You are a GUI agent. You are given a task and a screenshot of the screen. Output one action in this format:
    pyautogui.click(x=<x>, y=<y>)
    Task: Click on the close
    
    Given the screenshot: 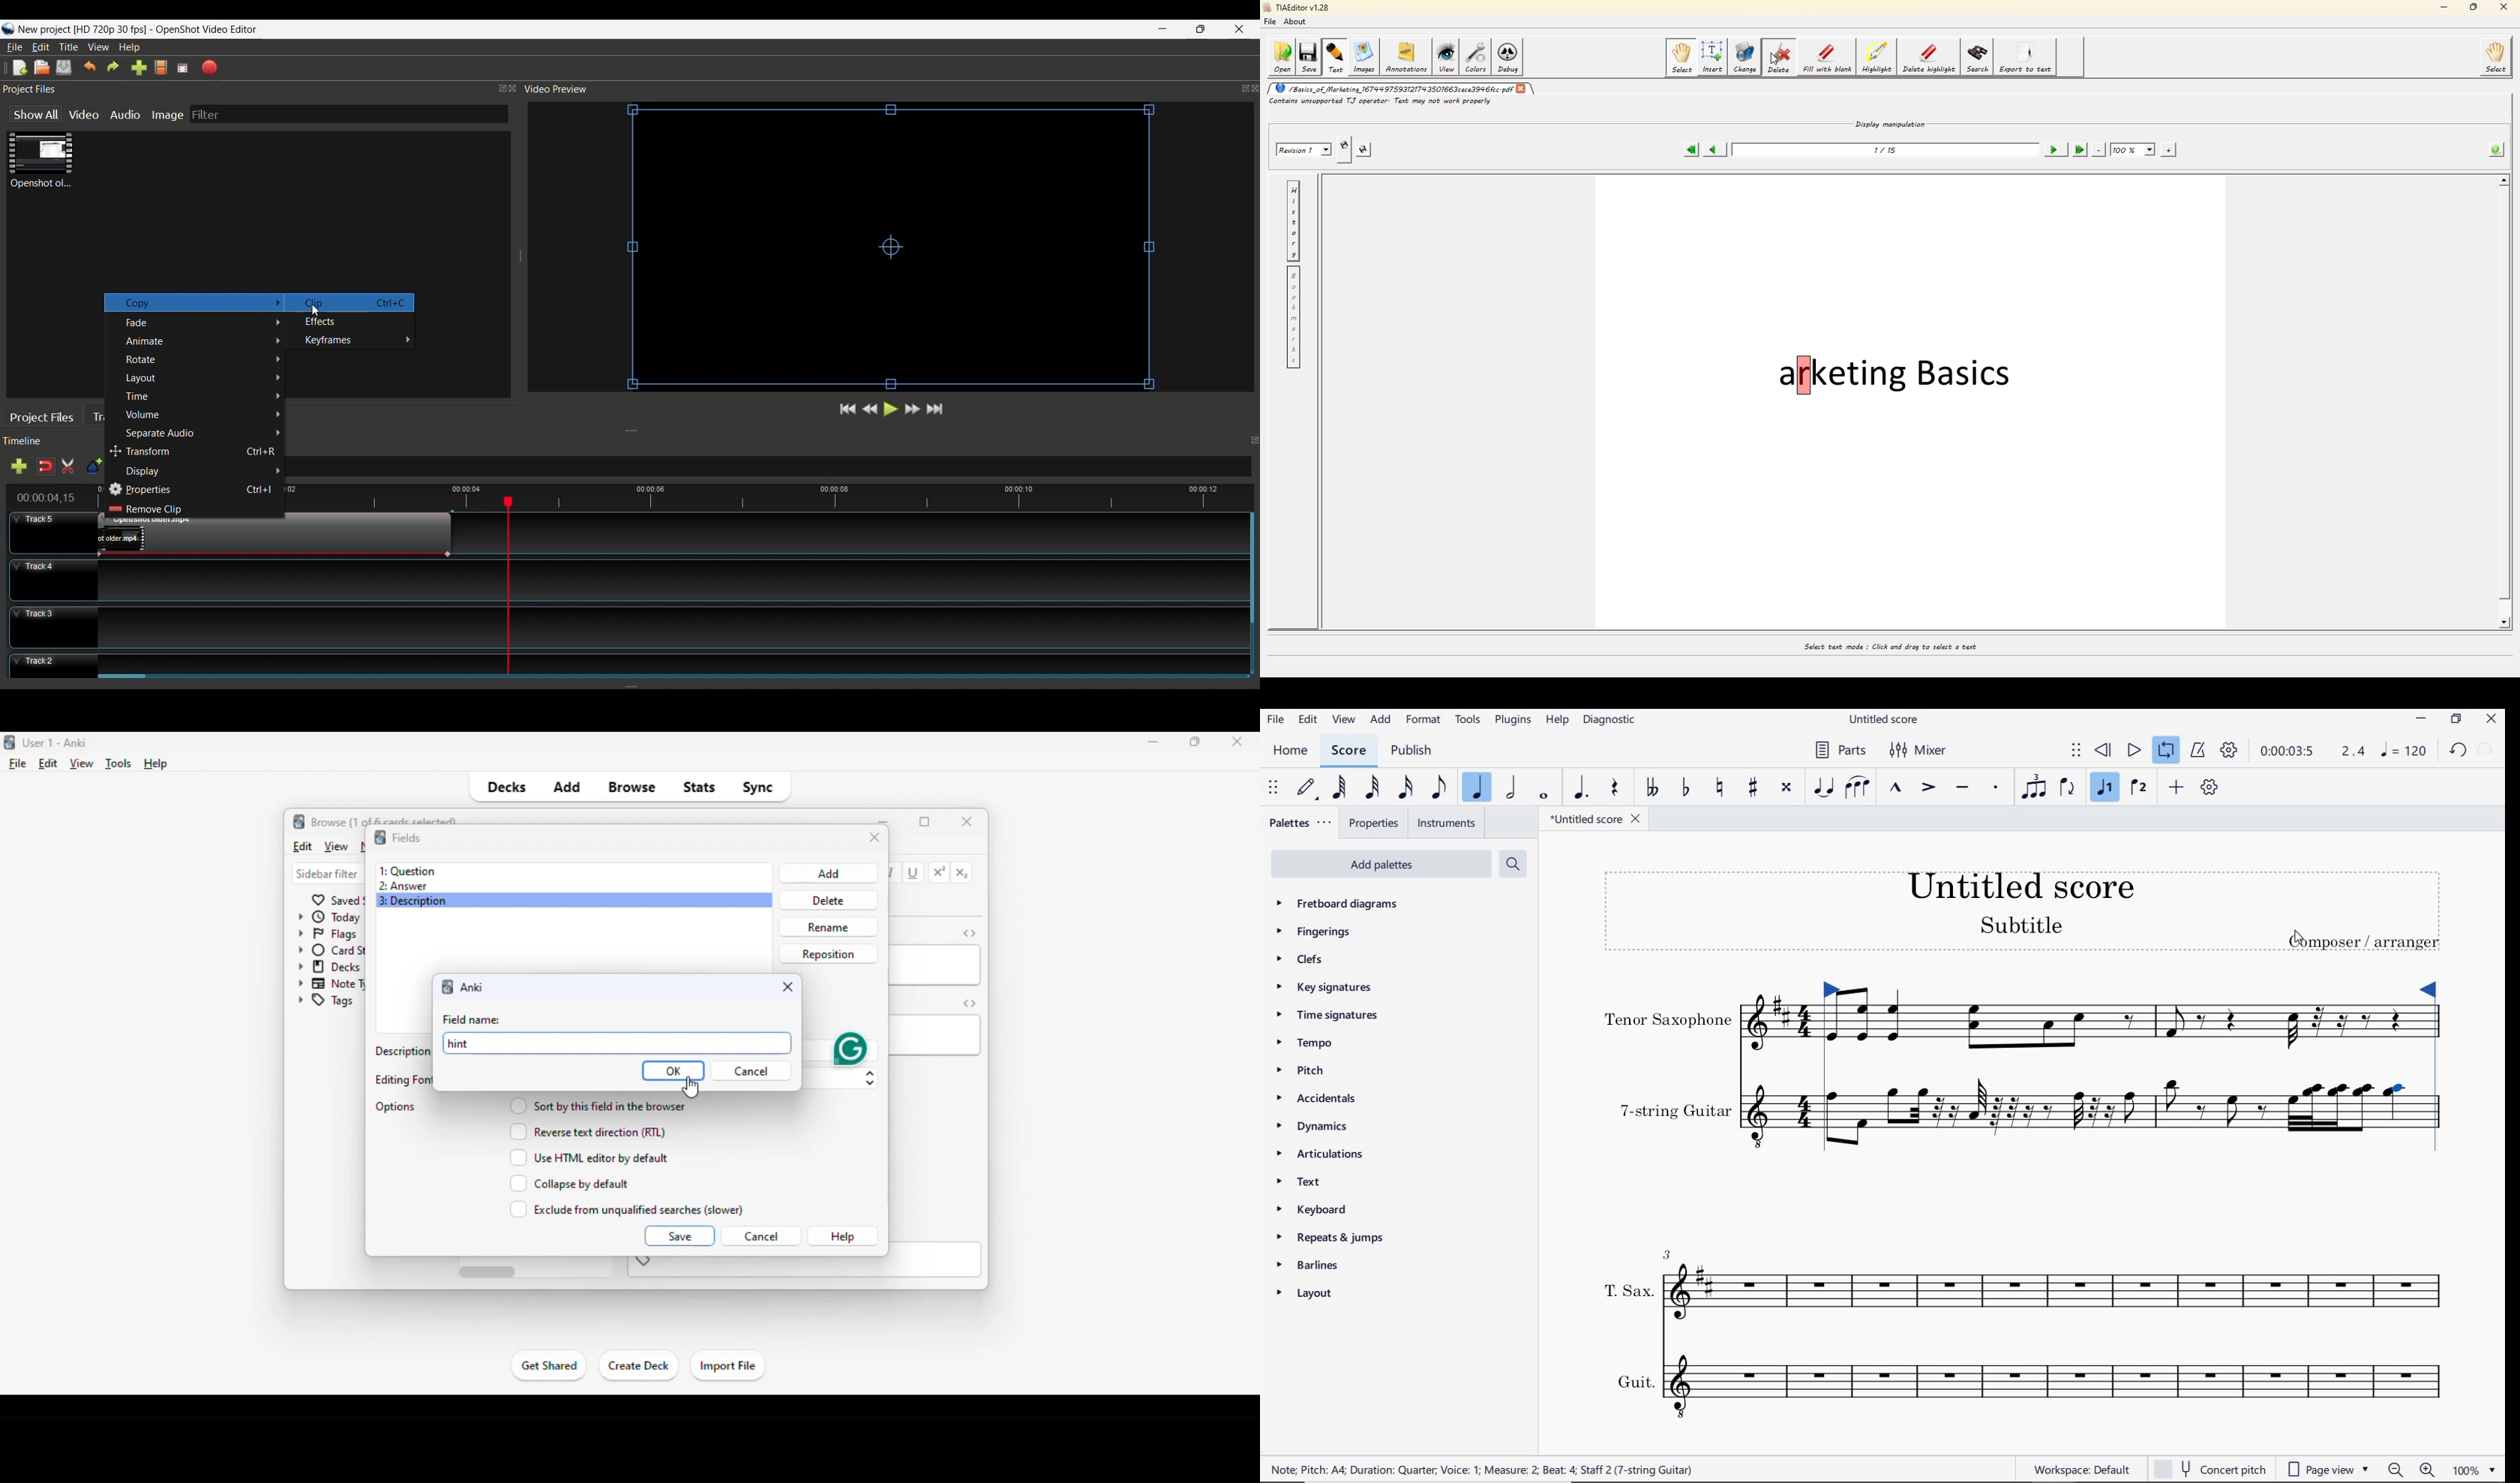 What is the action you would take?
    pyautogui.click(x=967, y=820)
    